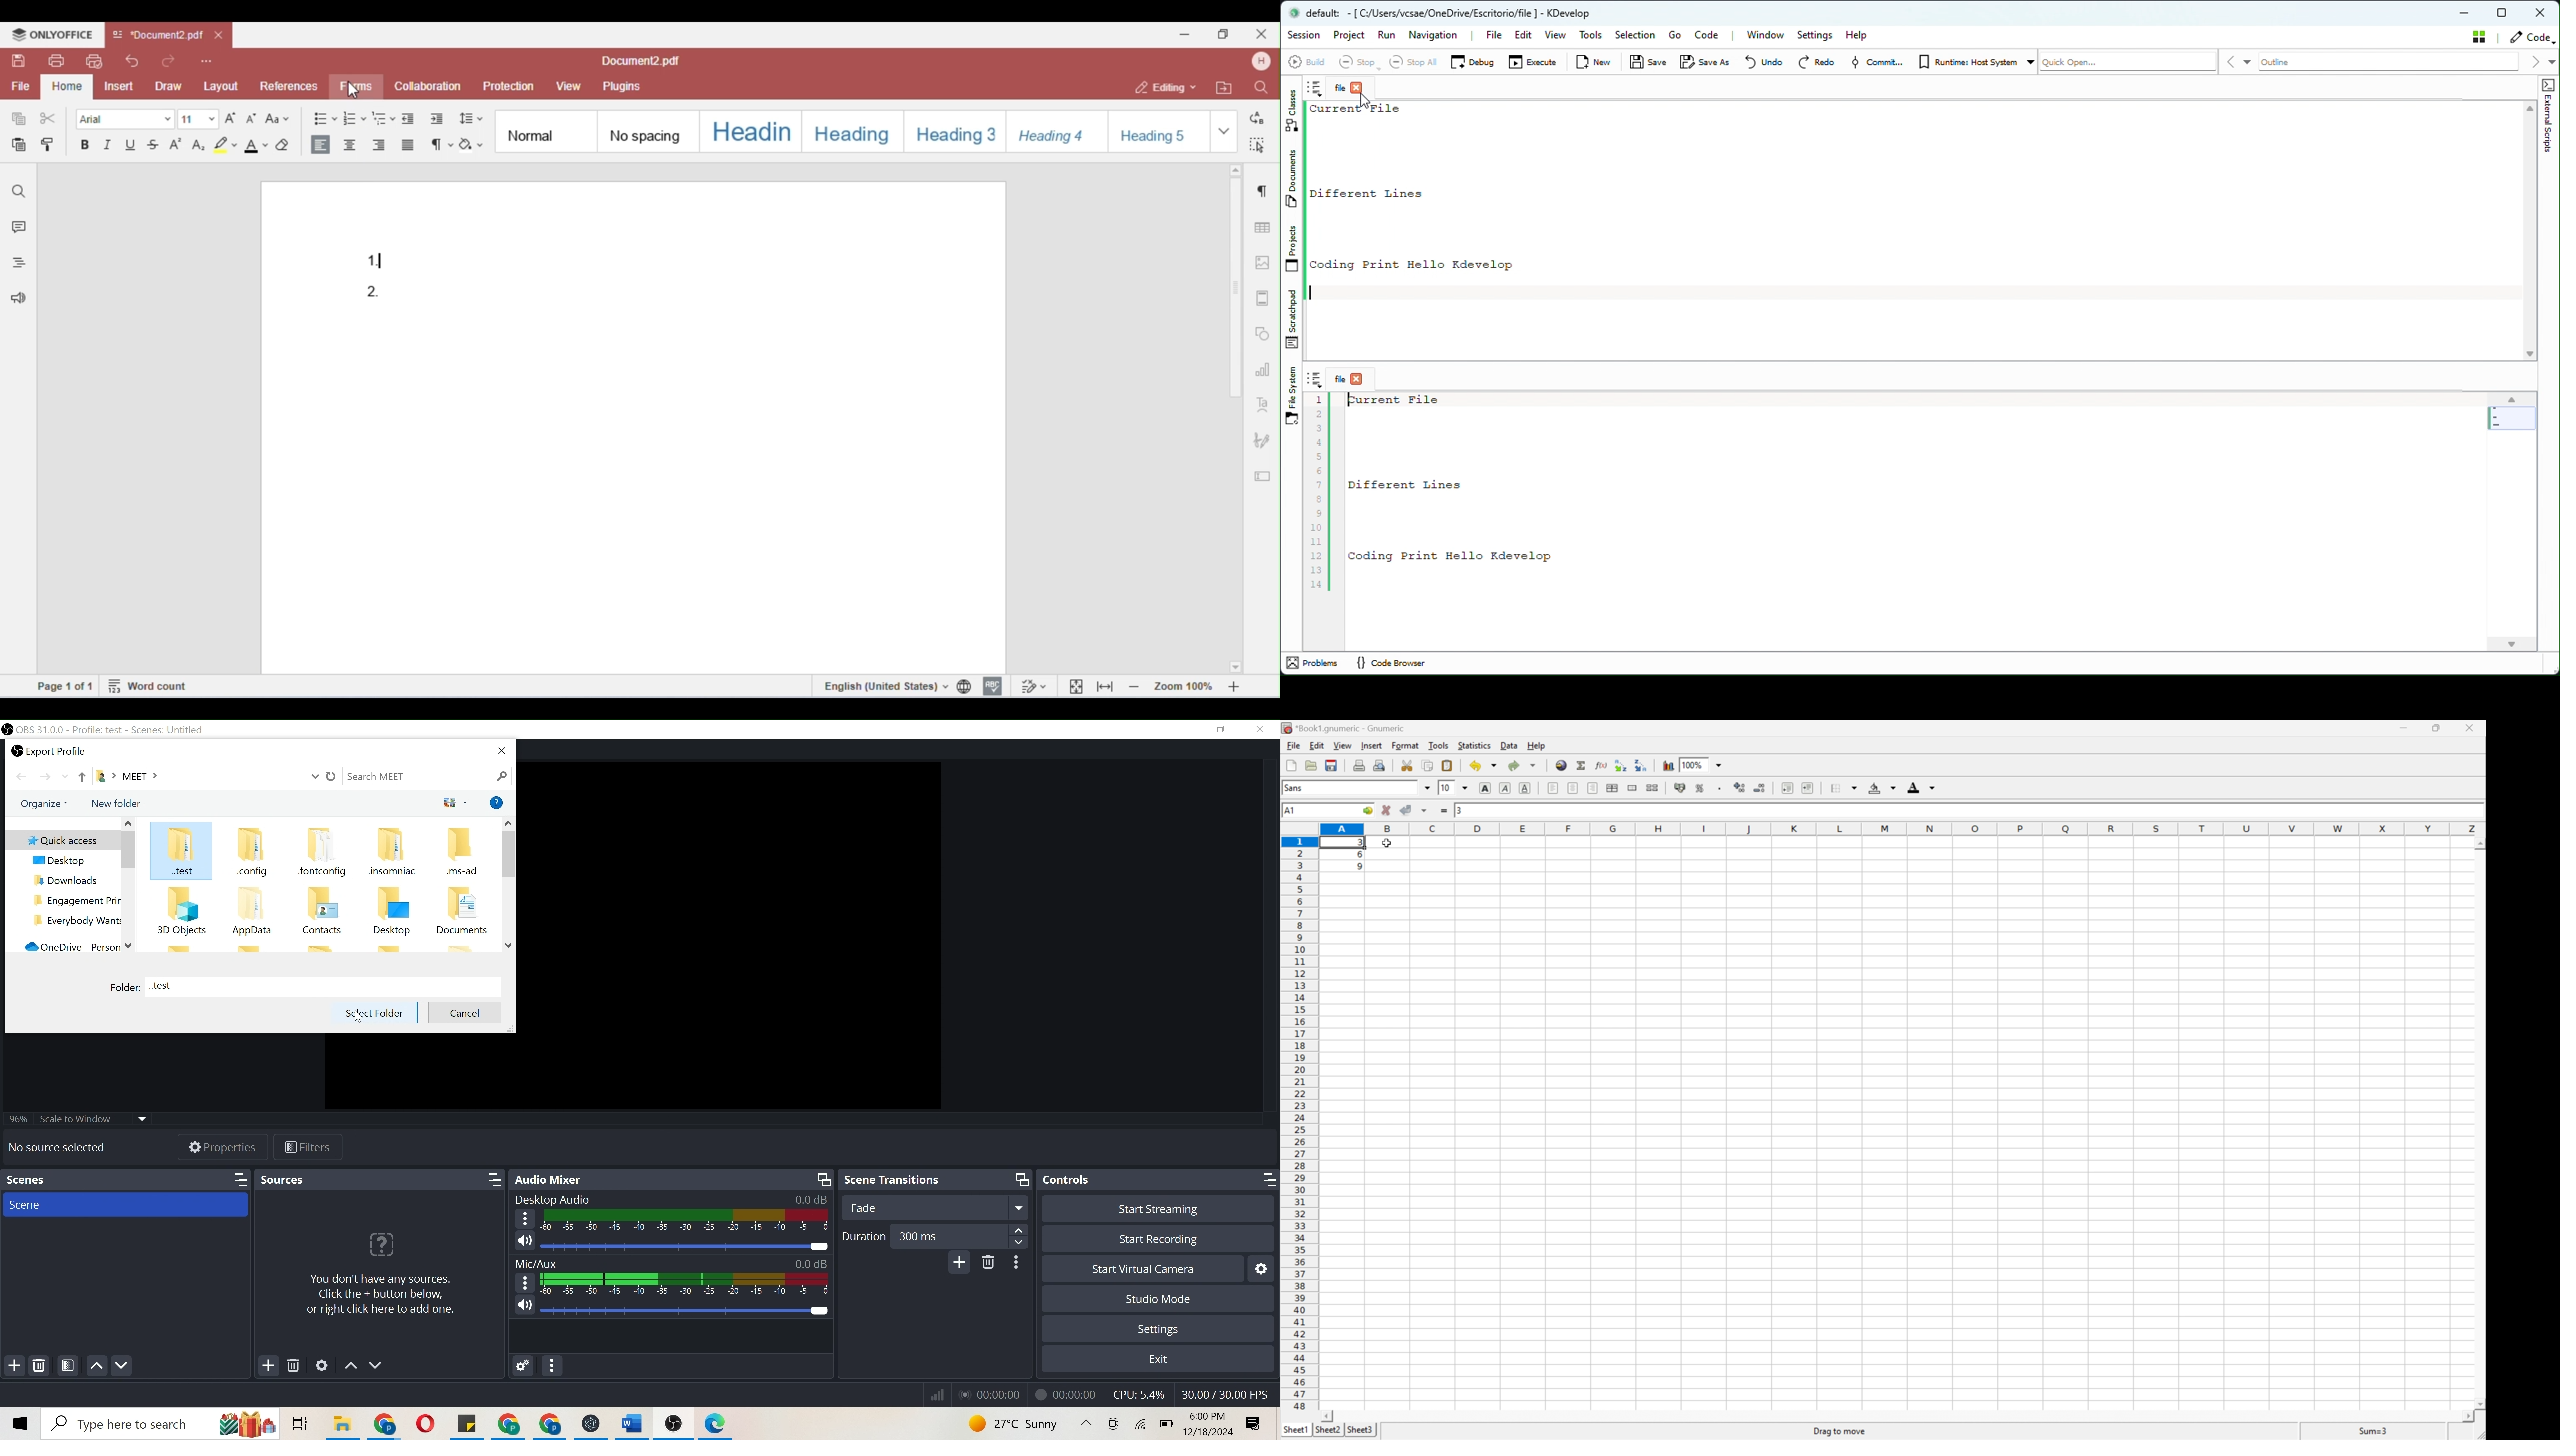 The image size is (2576, 1456). I want to click on chrome icon, so click(533, 1424).